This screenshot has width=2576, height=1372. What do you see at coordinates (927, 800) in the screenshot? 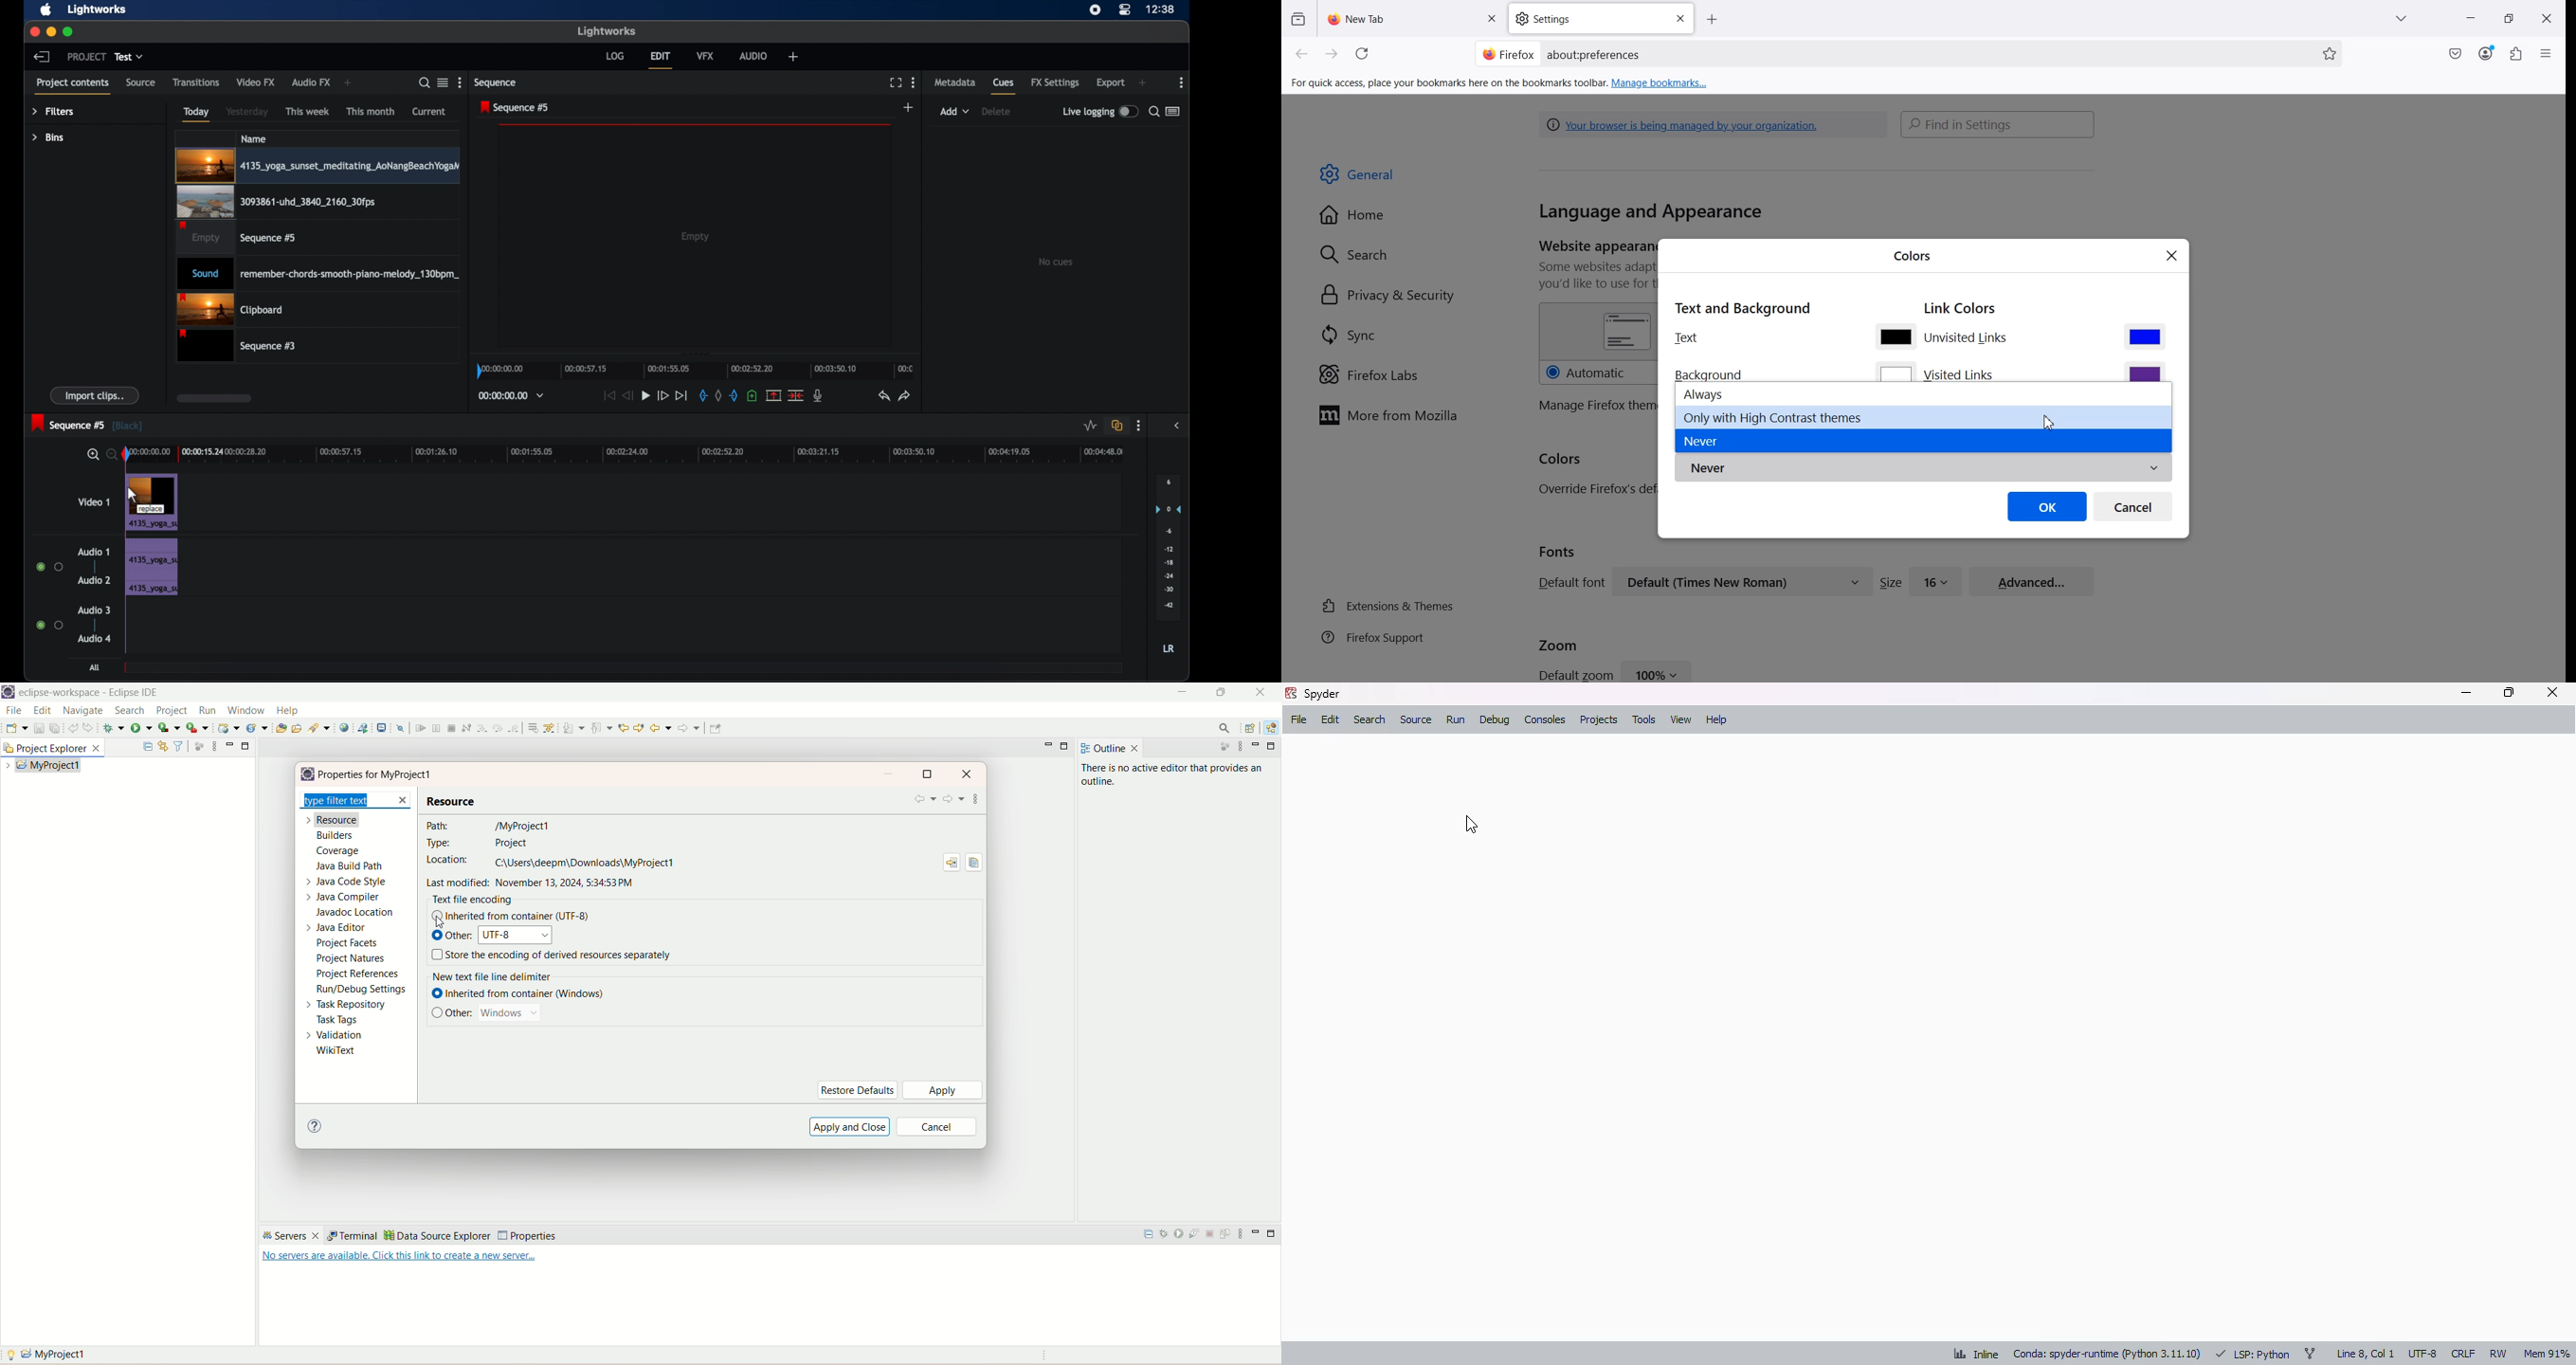
I see `back` at bounding box center [927, 800].